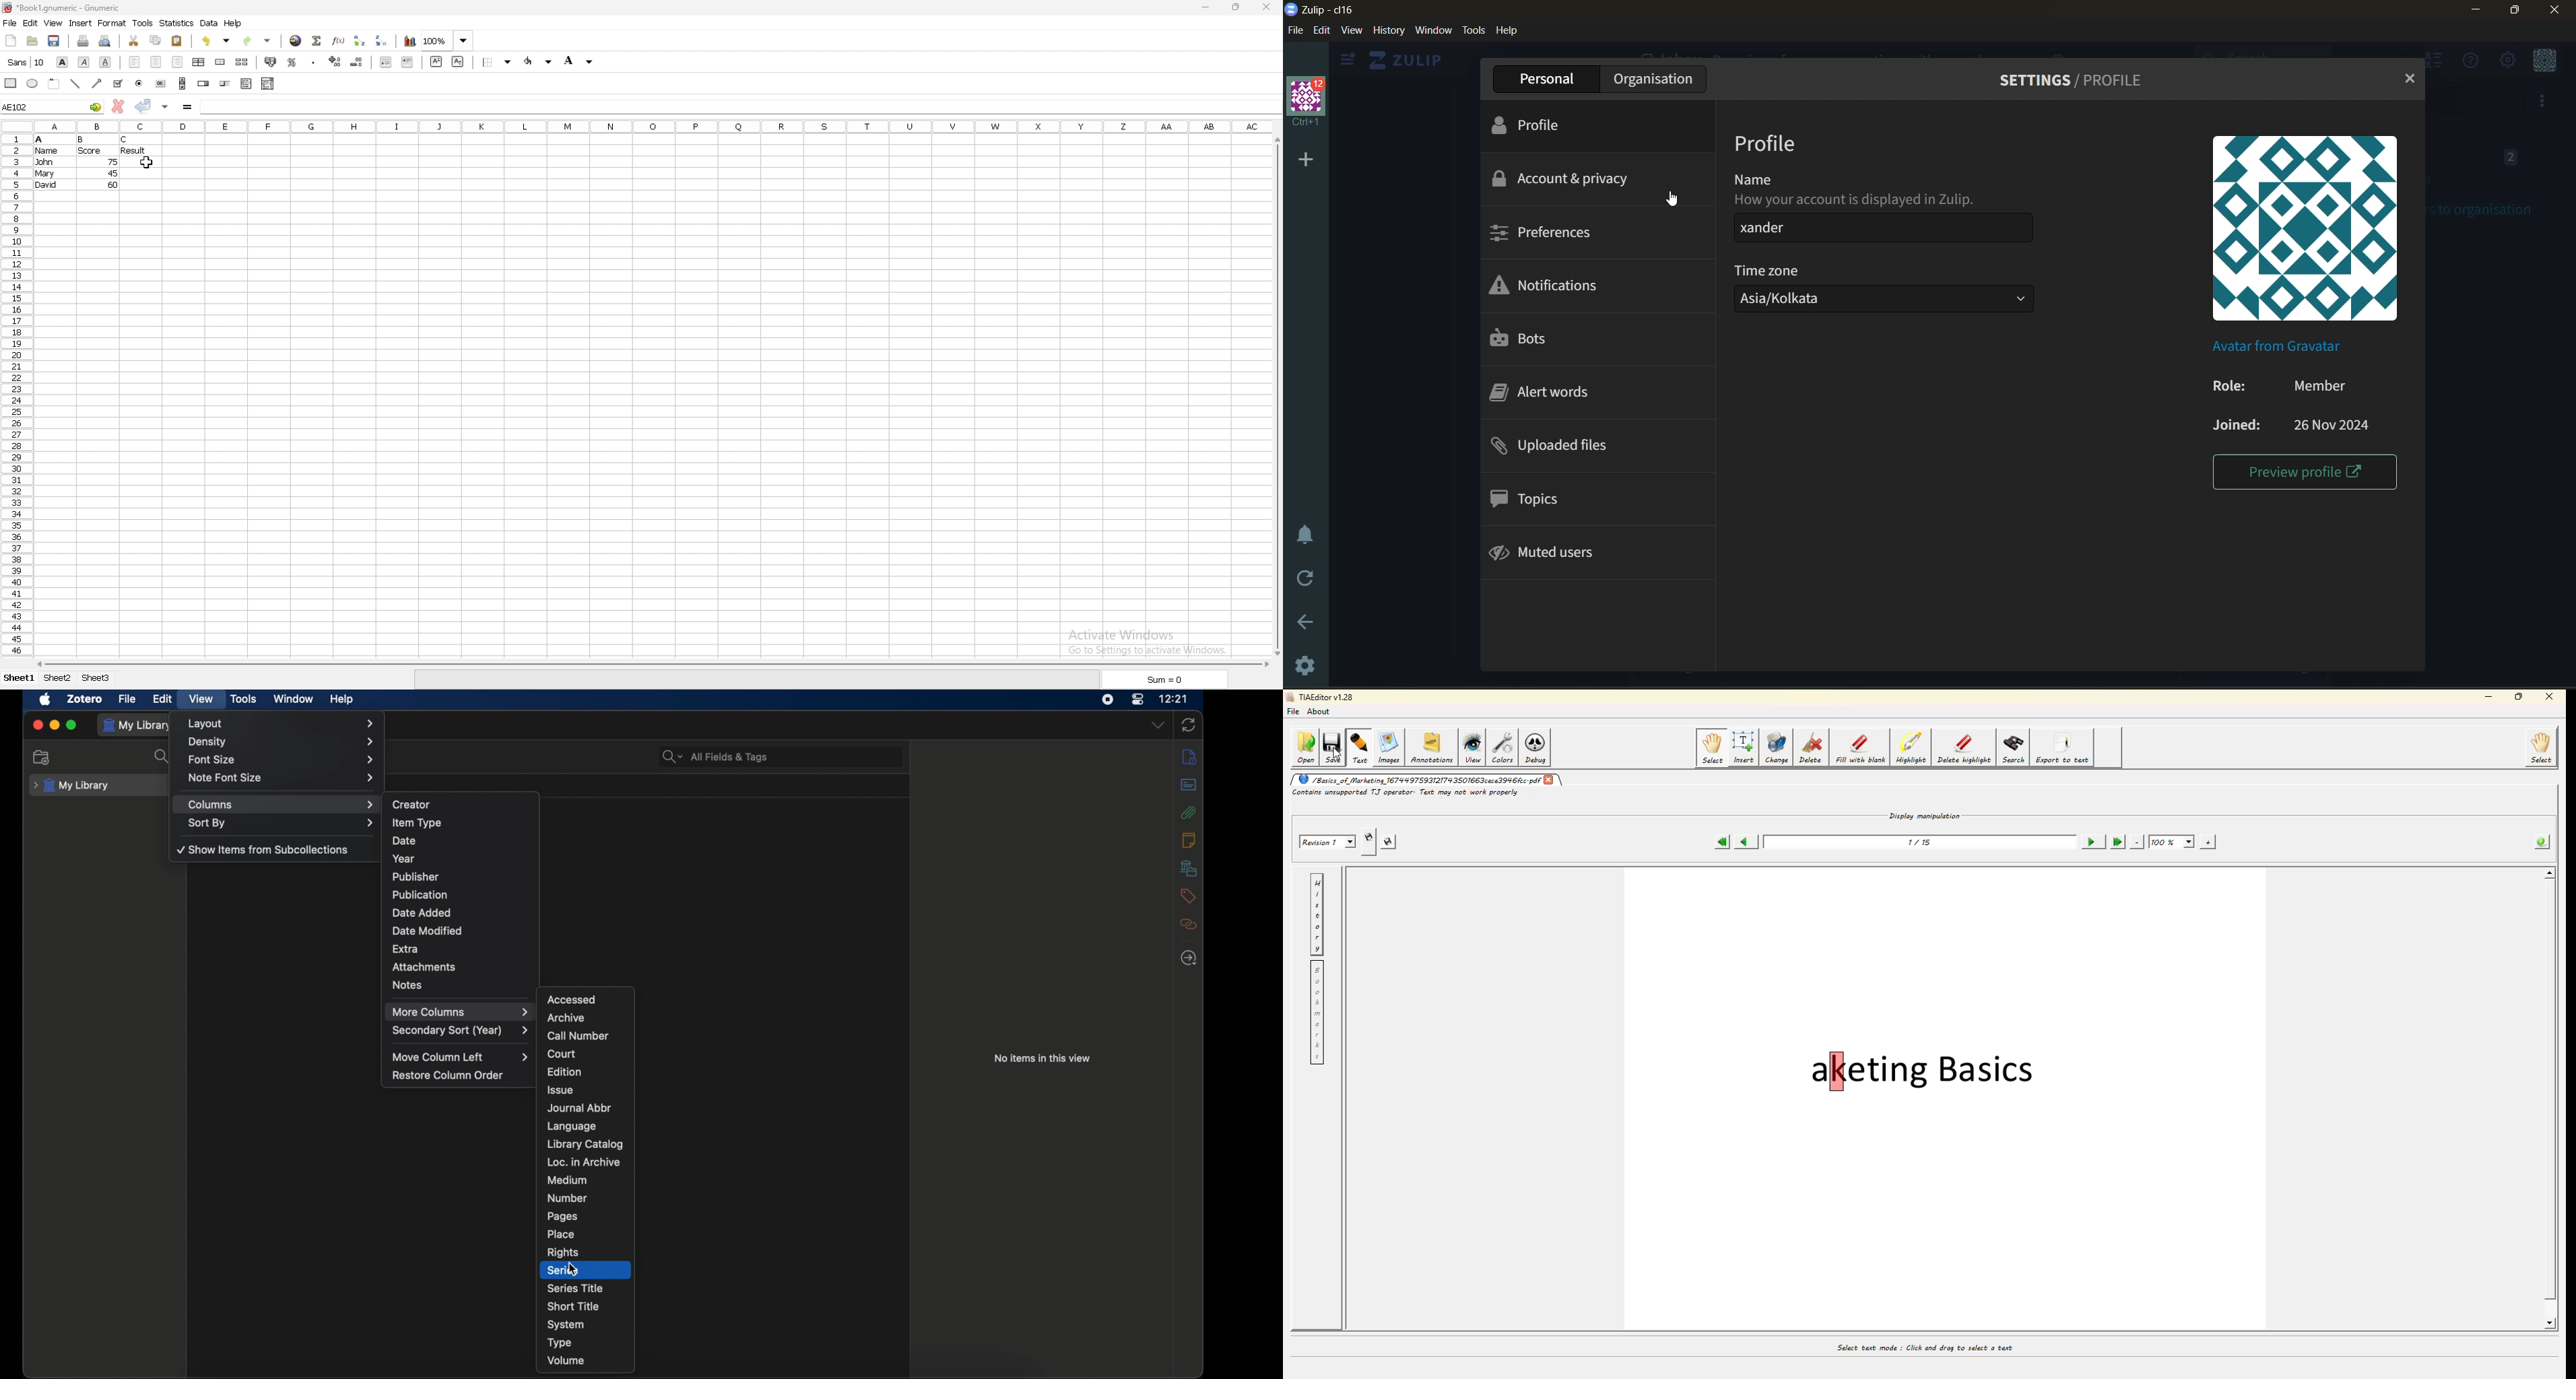  I want to click on undo, so click(215, 42).